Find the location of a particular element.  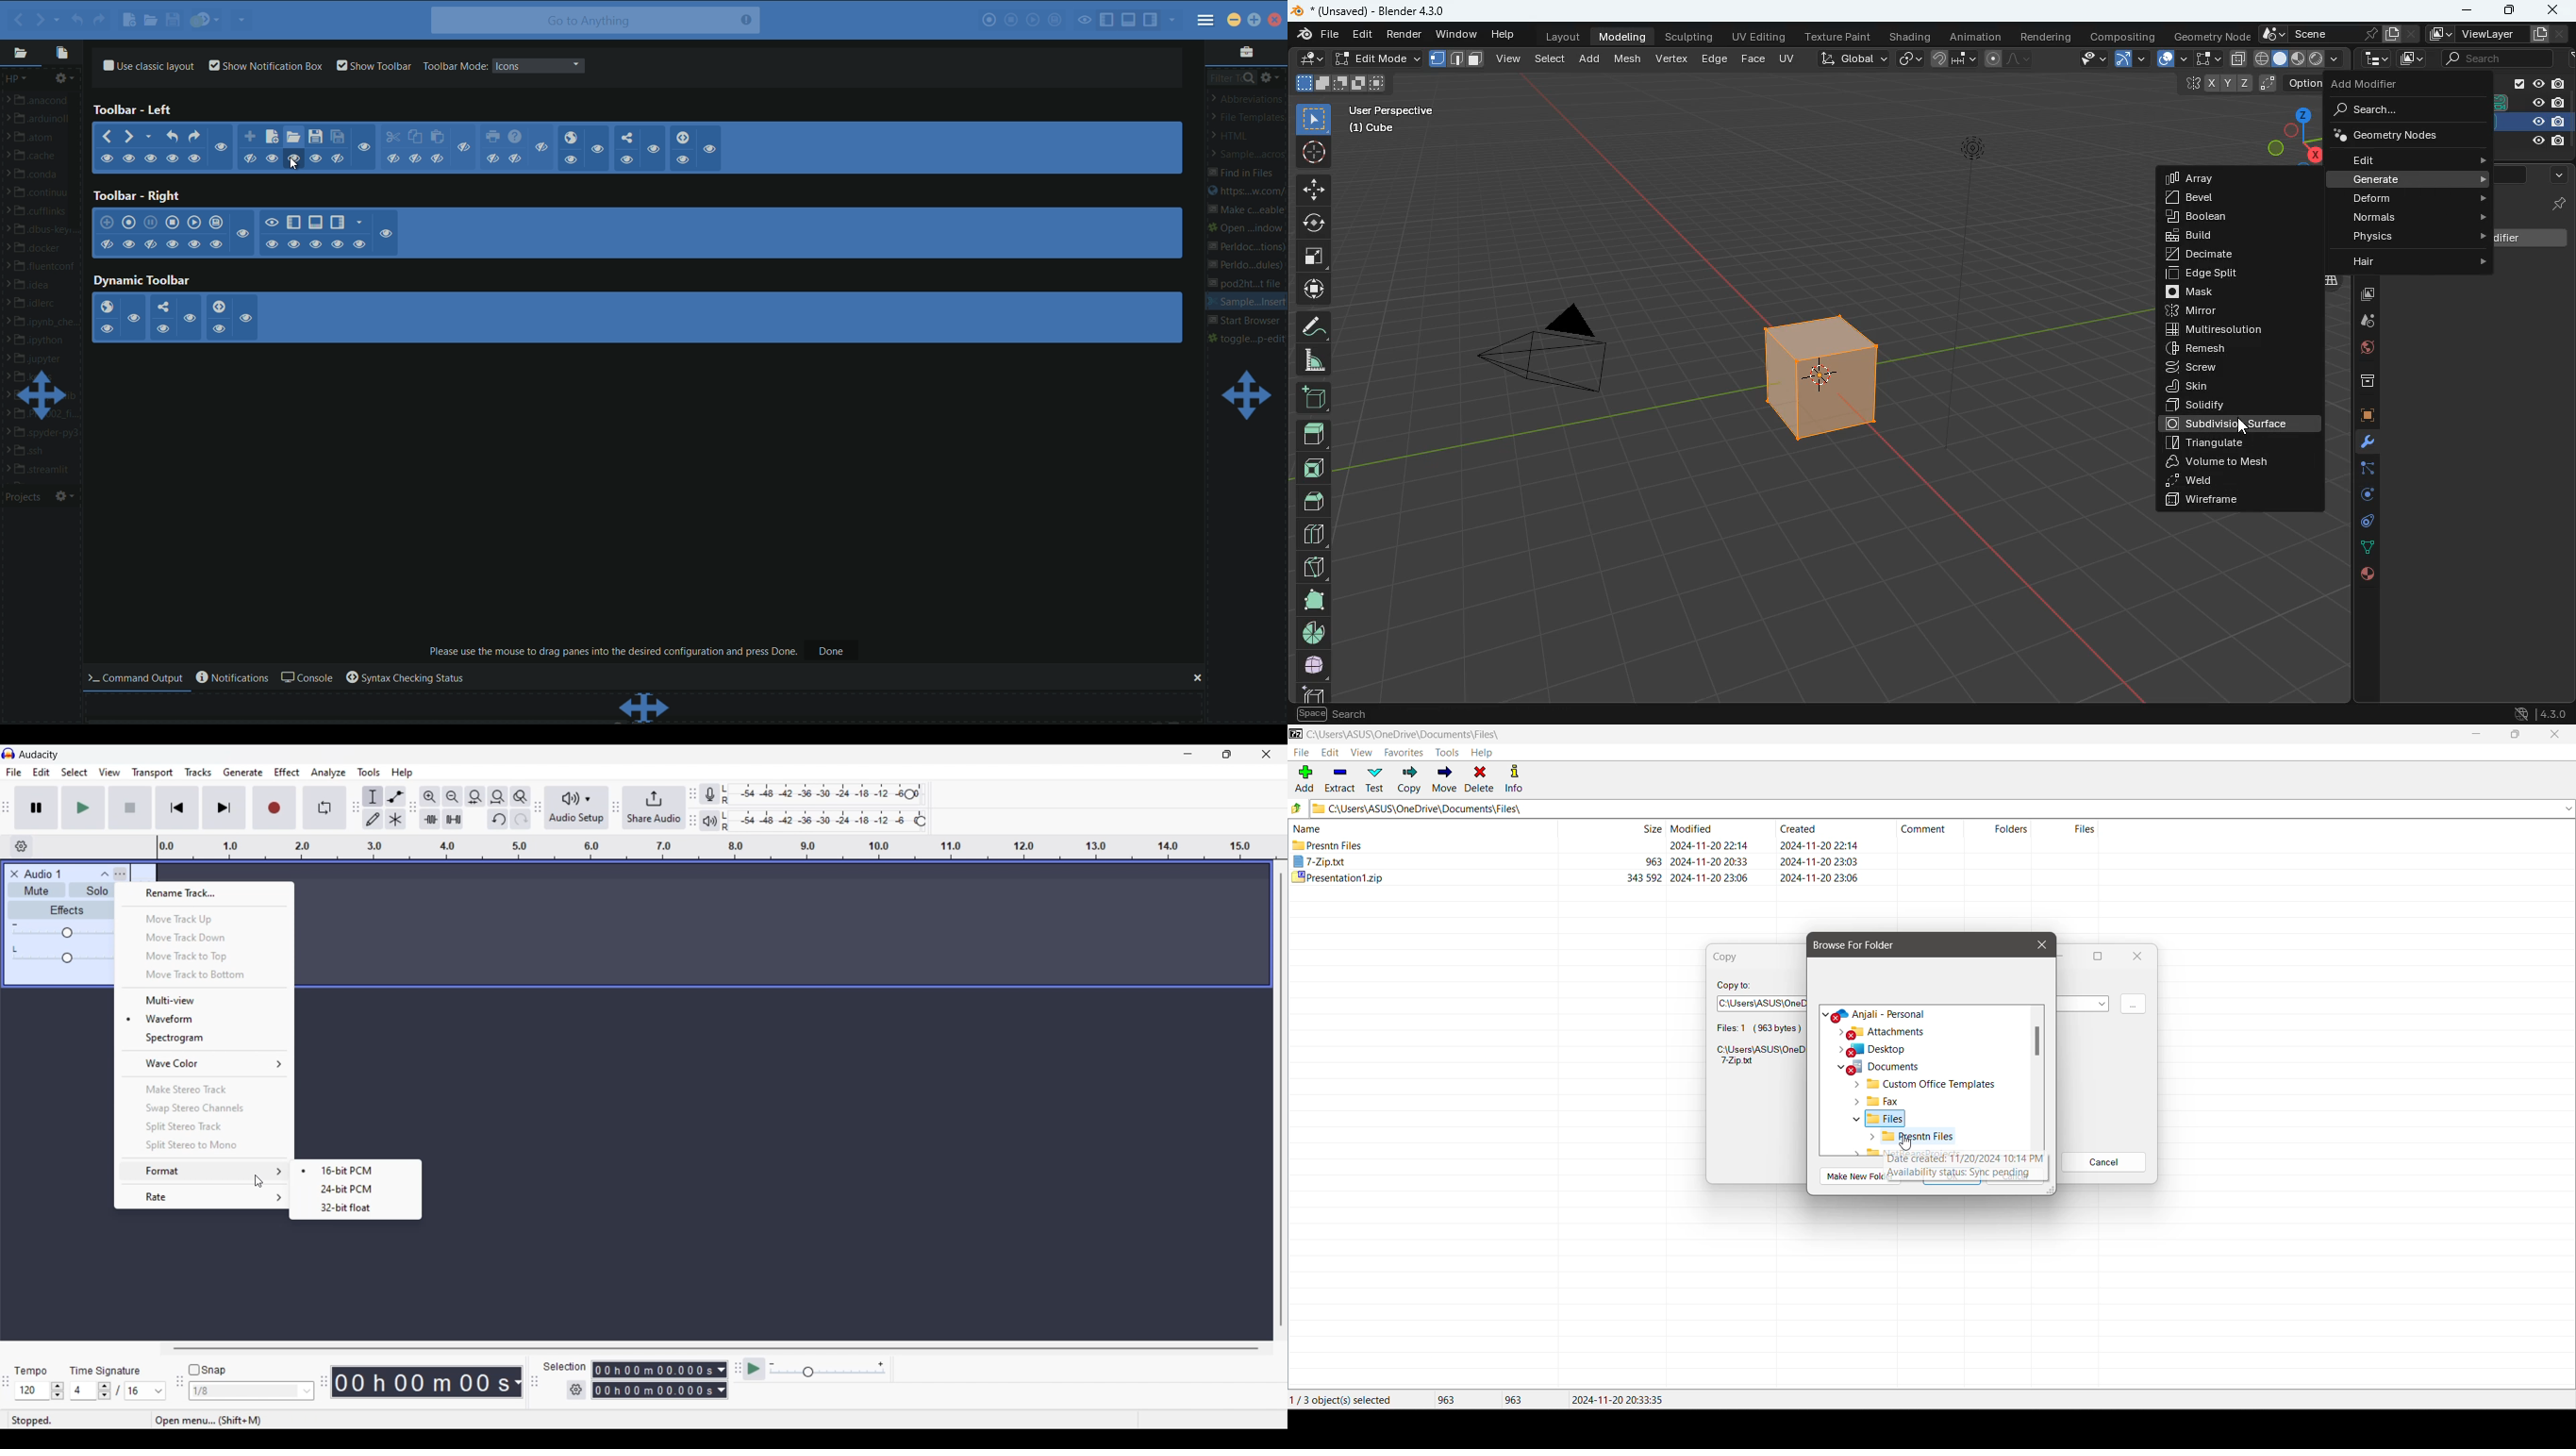

screw is located at coordinates (2230, 369).